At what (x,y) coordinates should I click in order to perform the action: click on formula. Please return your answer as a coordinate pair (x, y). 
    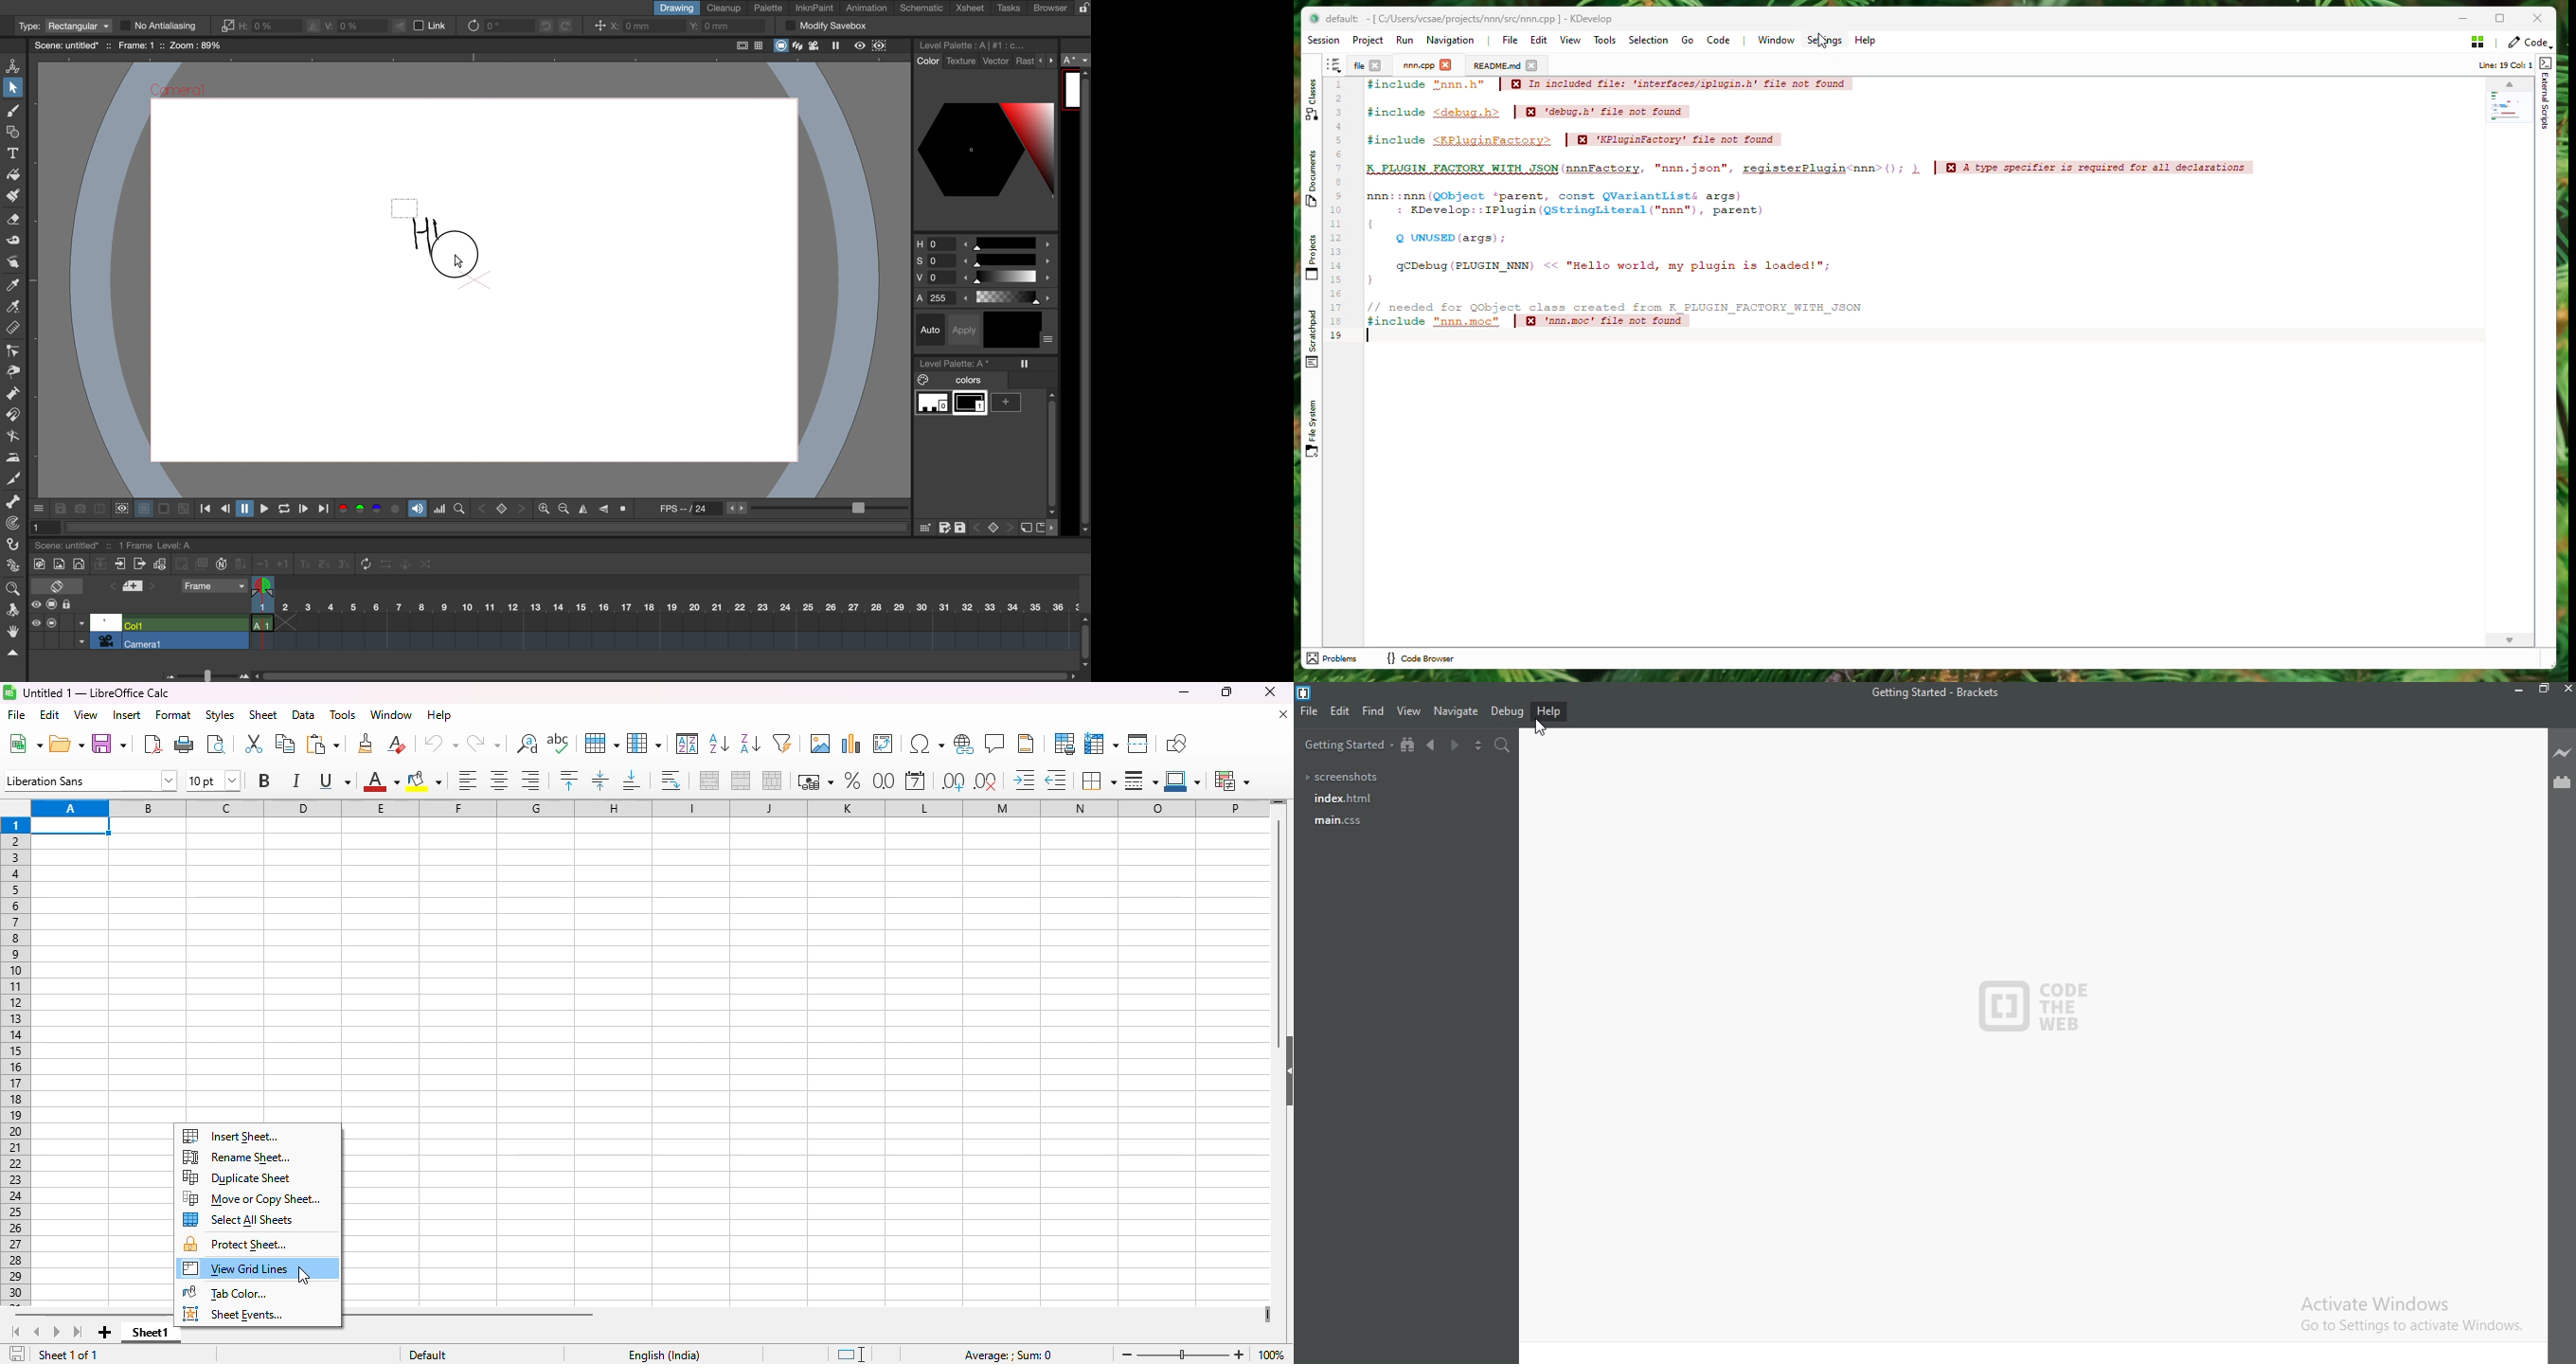
    Looking at the image, I should click on (1009, 1355).